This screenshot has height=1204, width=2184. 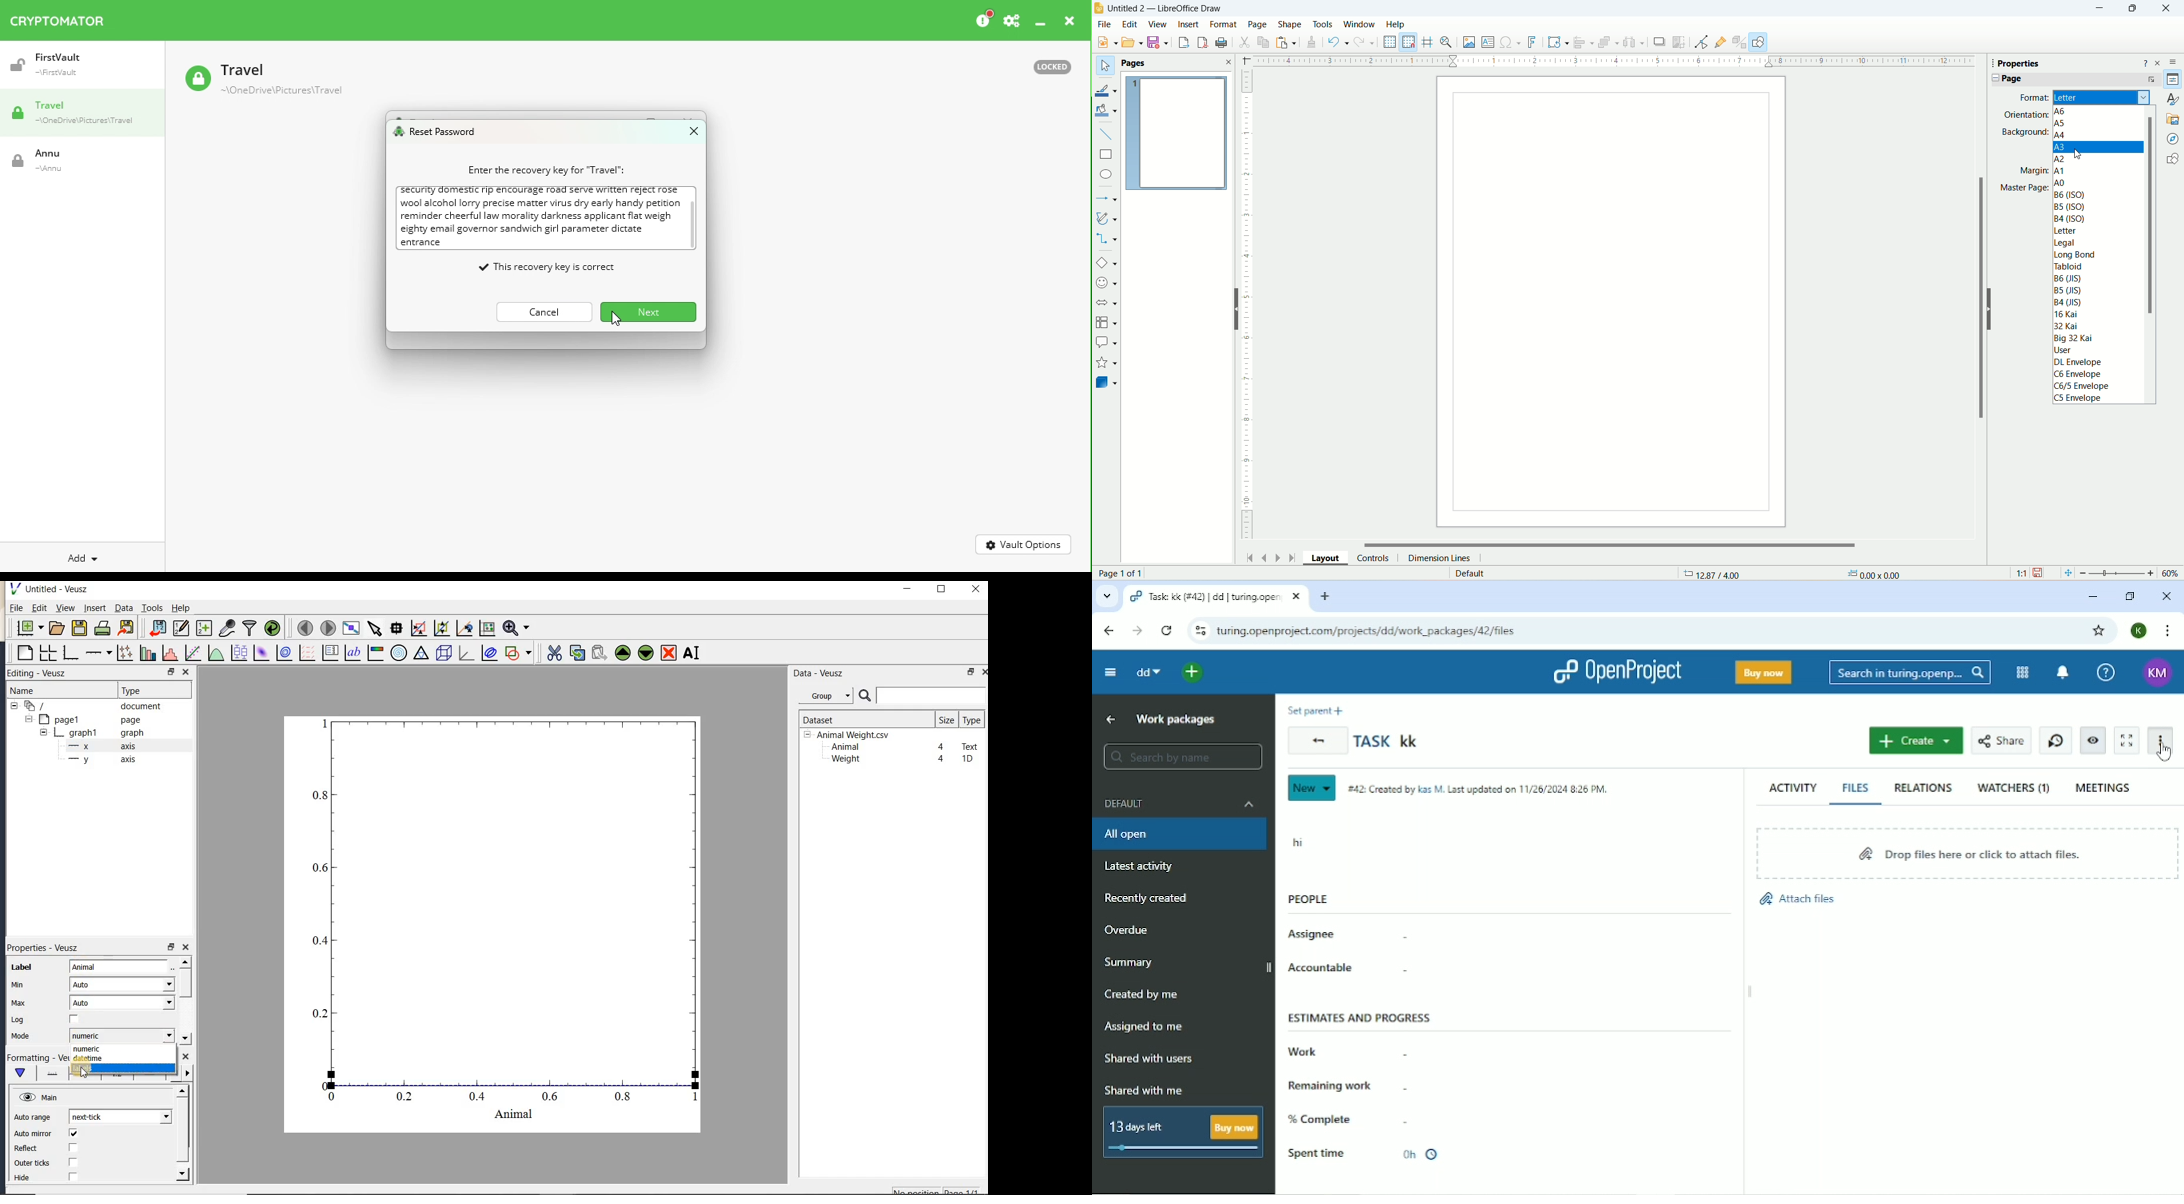 What do you see at coordinates (1107, 305) in the screenshot?
I see `block arrows` at bounding box center [1107, 305].